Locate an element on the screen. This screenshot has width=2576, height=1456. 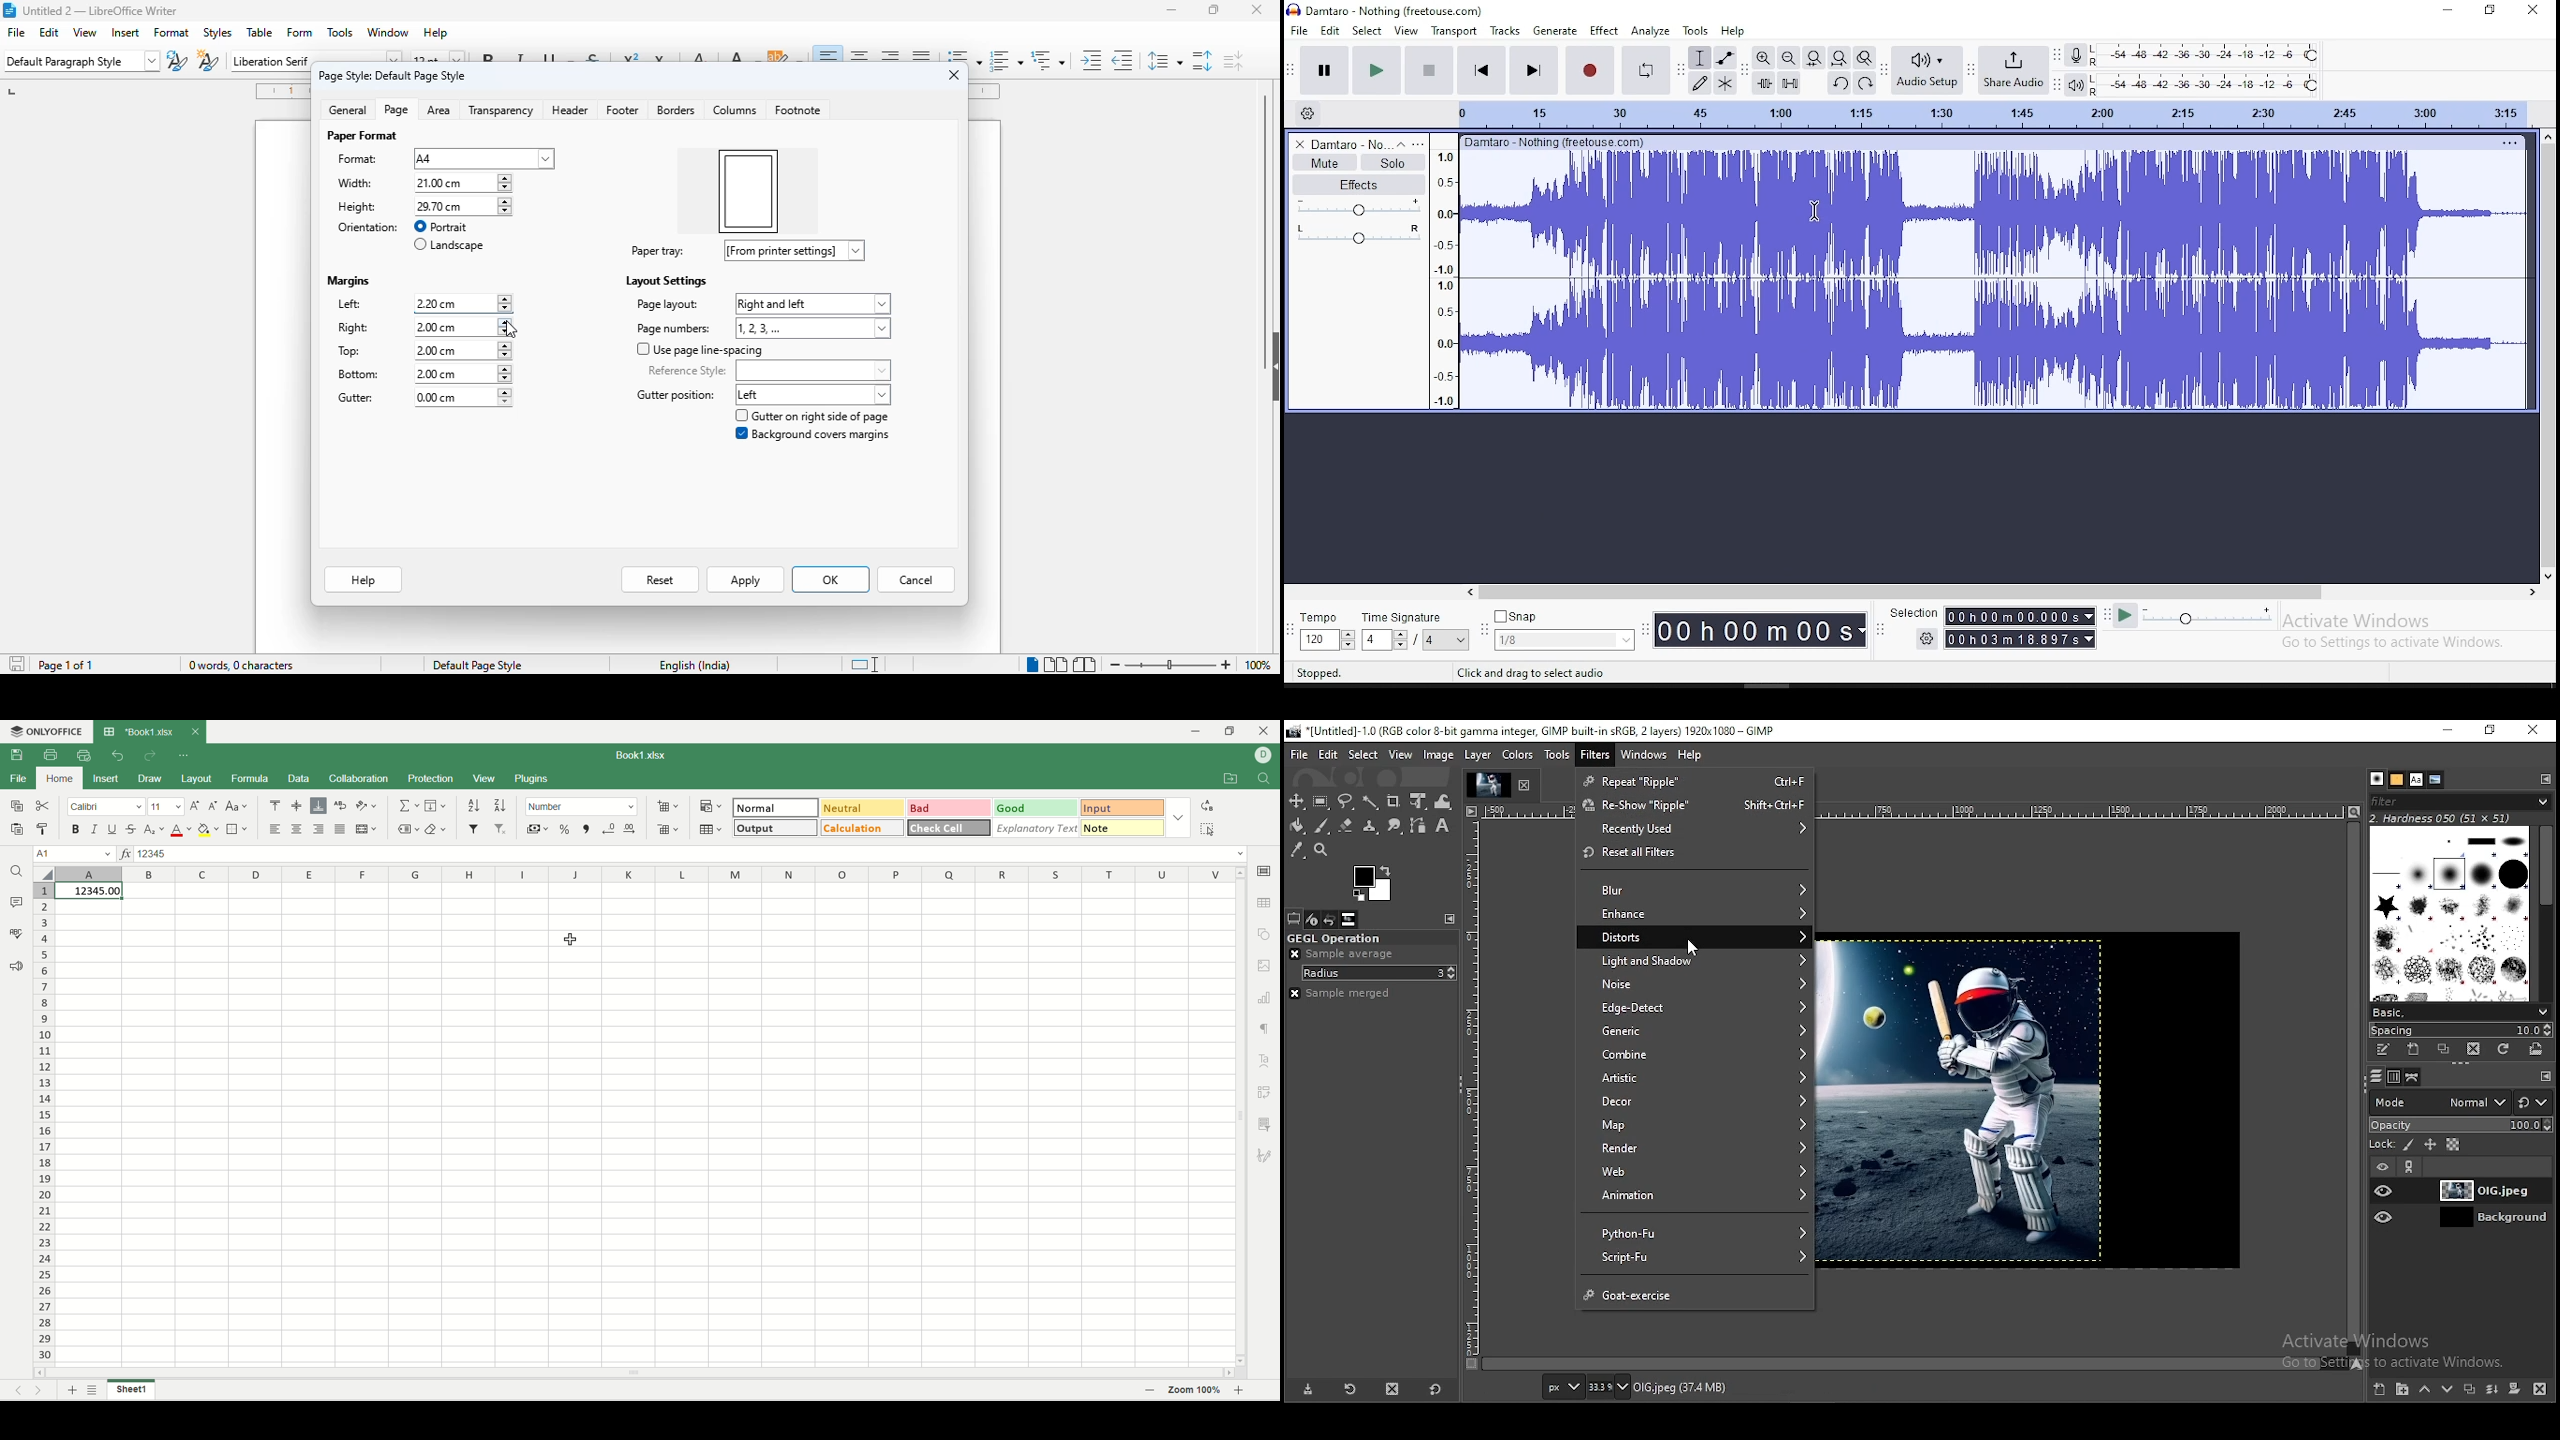
default page style is located at coordinates (477, 666).